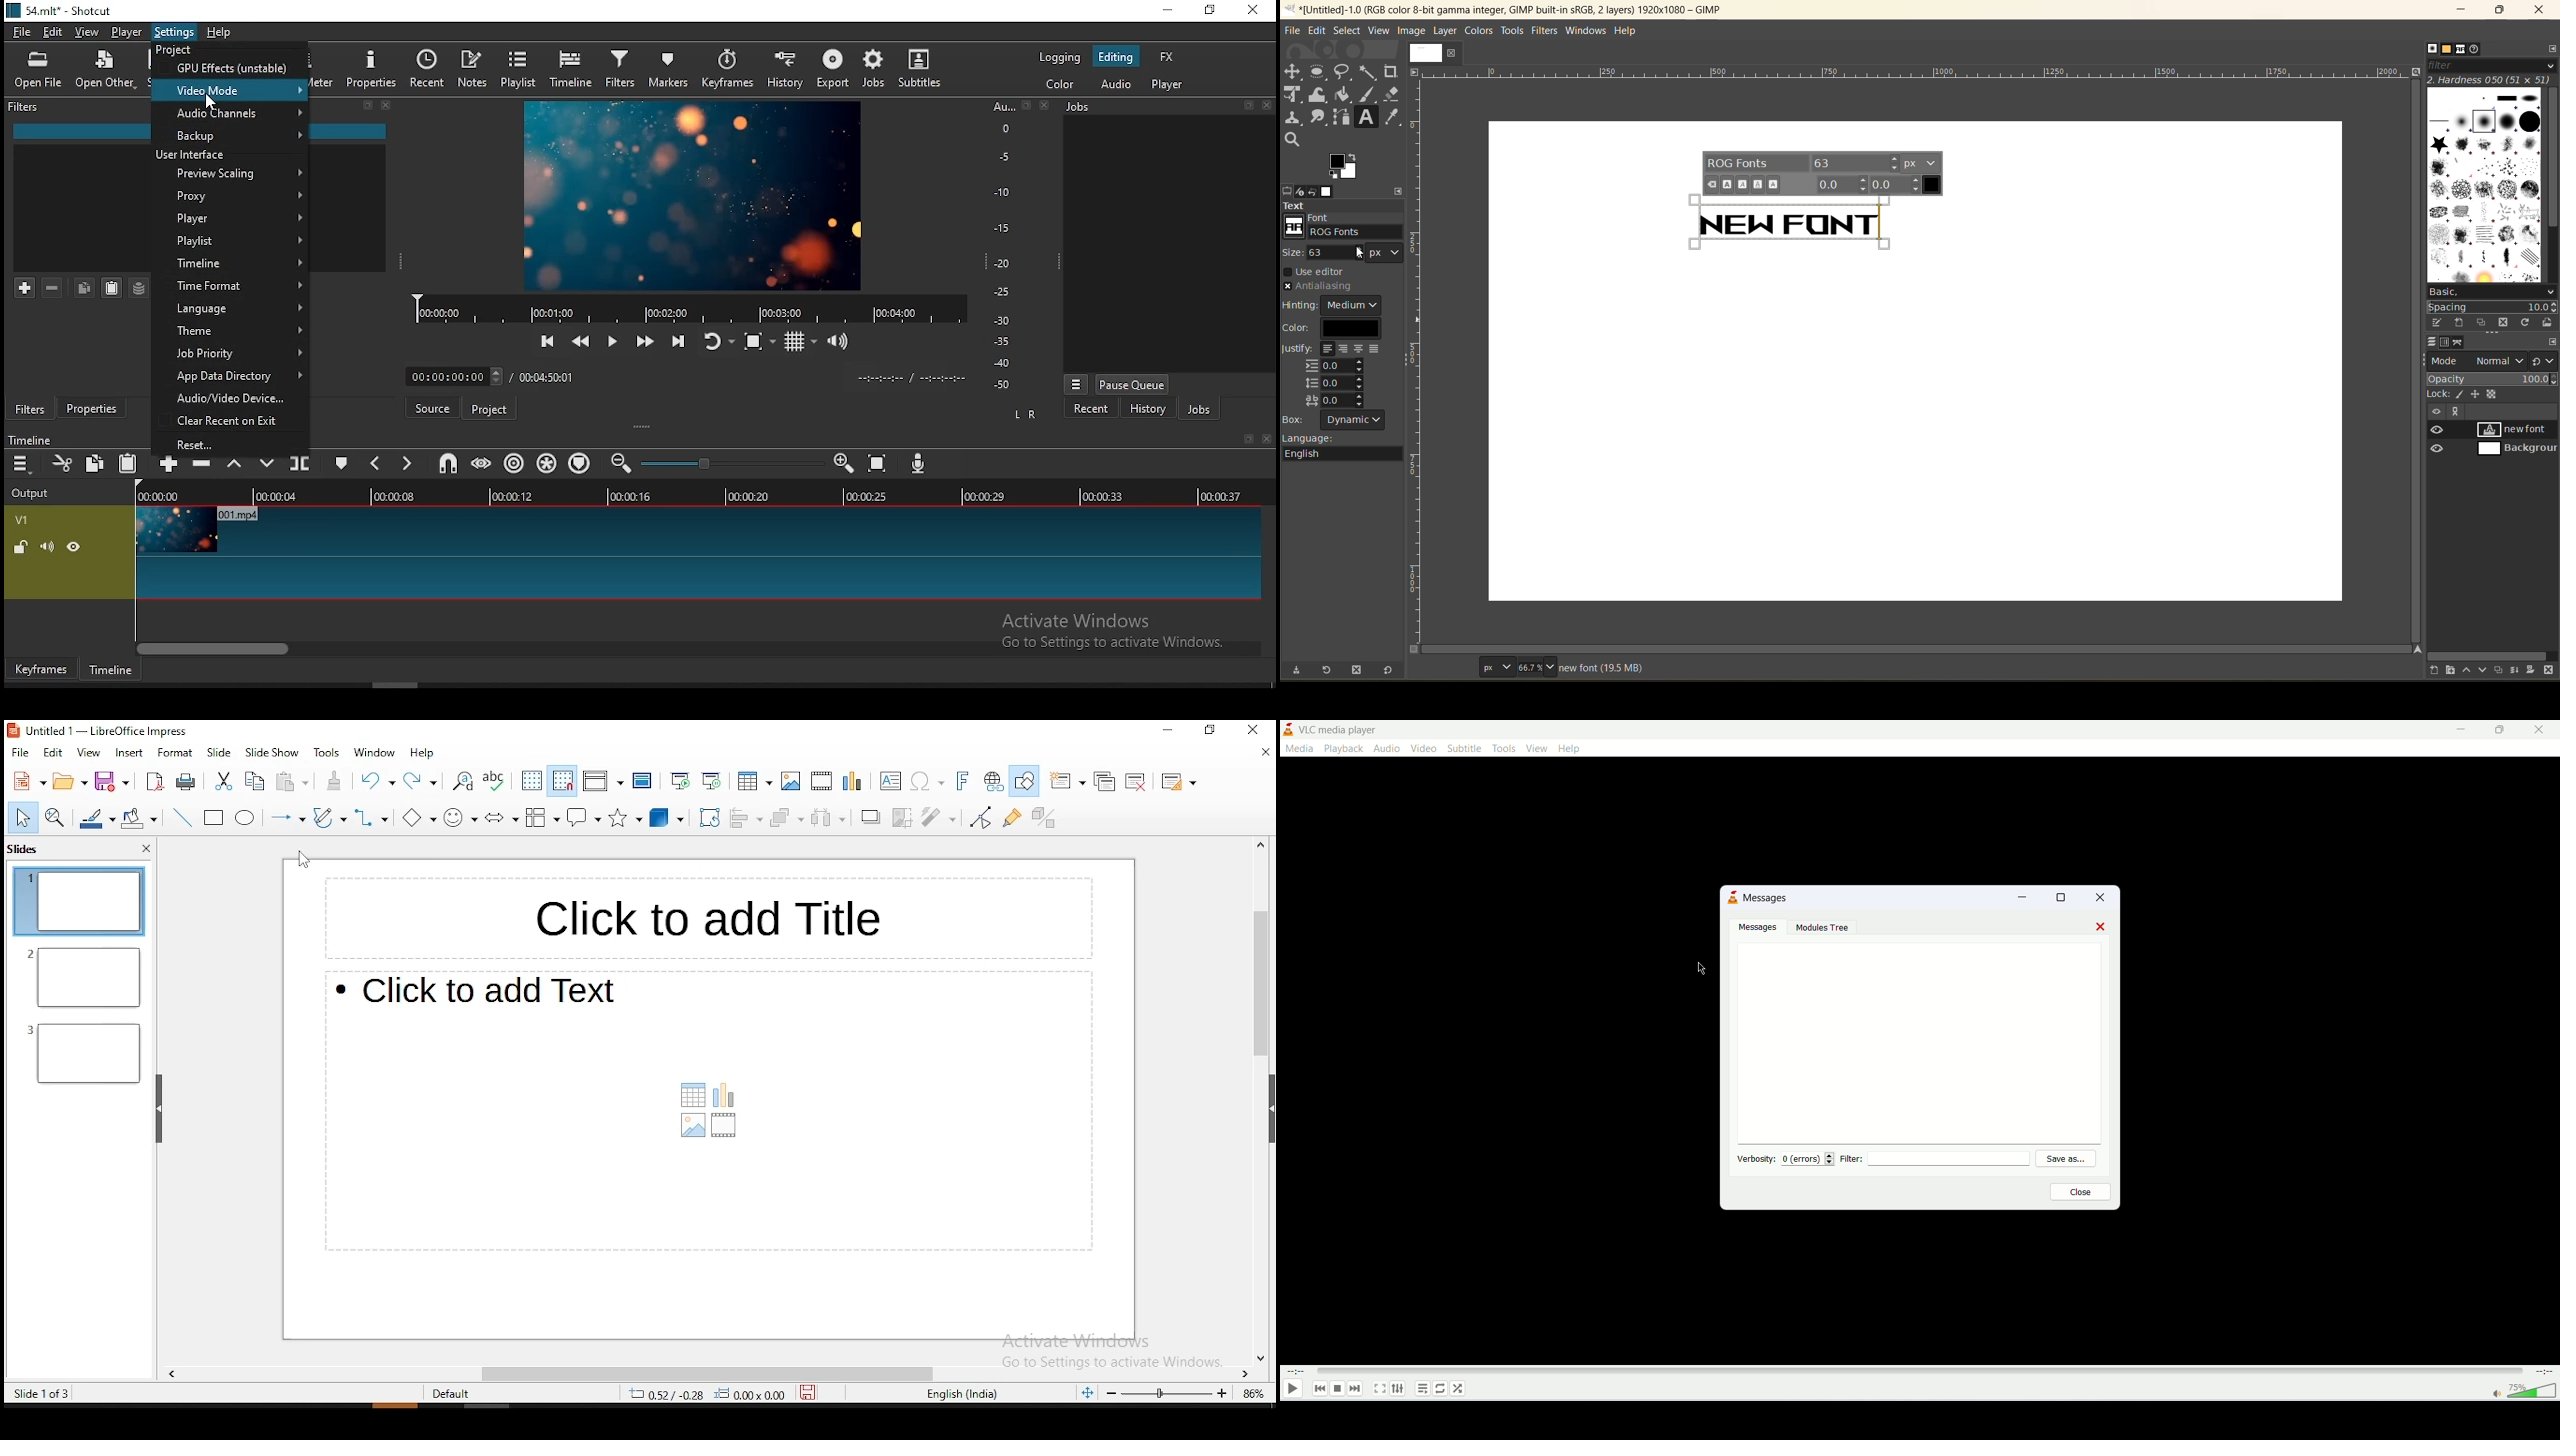 The image size is (2576, 1456). What do you see at coordinates (221, 782) in the screenshot?
I see `cut` at bounding box center [221, 782].